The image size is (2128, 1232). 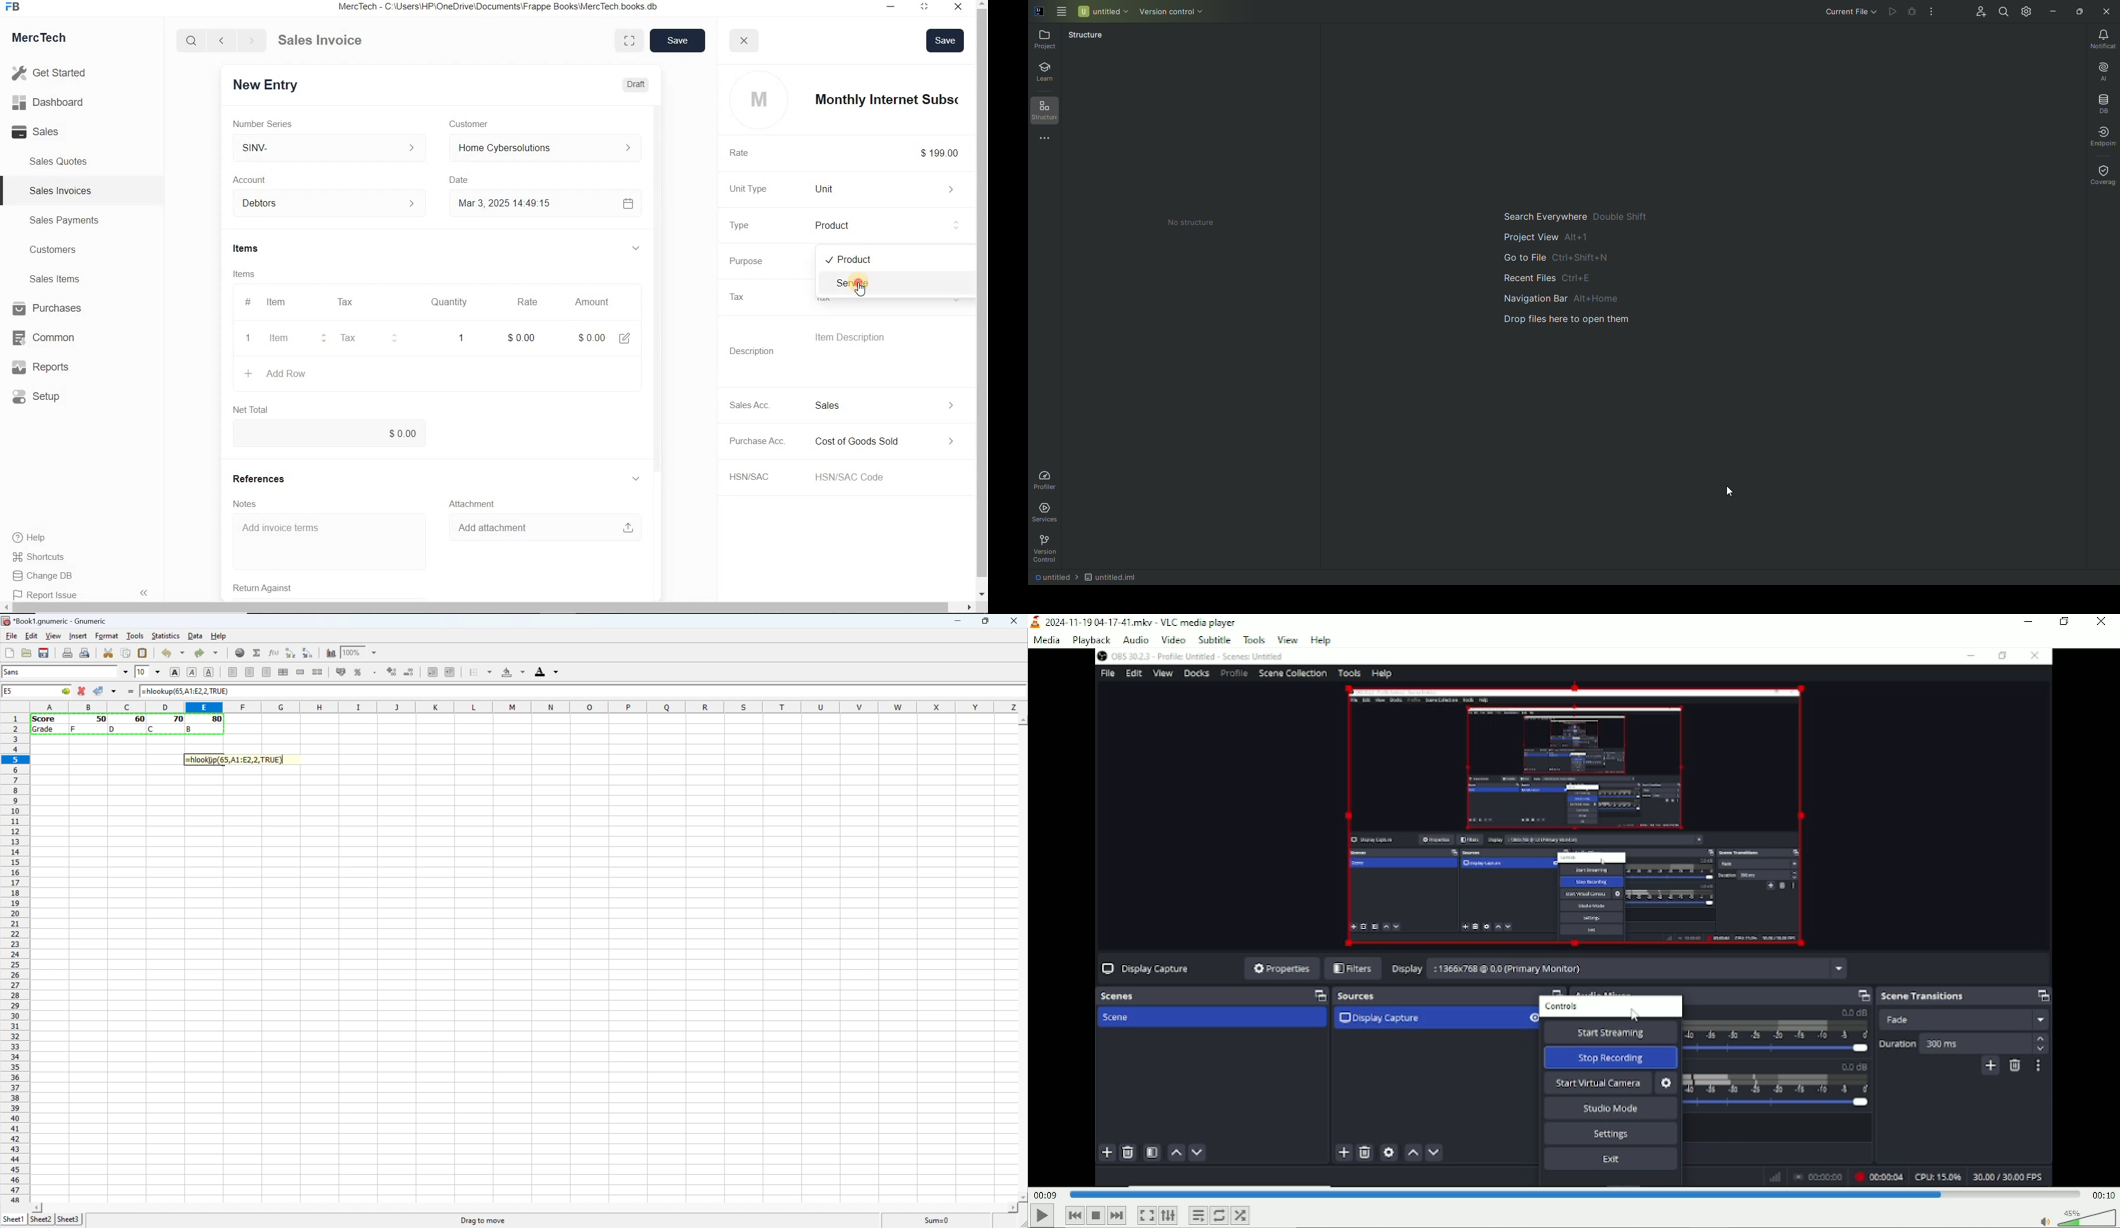 What do you see at coordinates (69, 1220) in the screenshot?
I see `Sheet 3` at bounding box center [69, 1220].